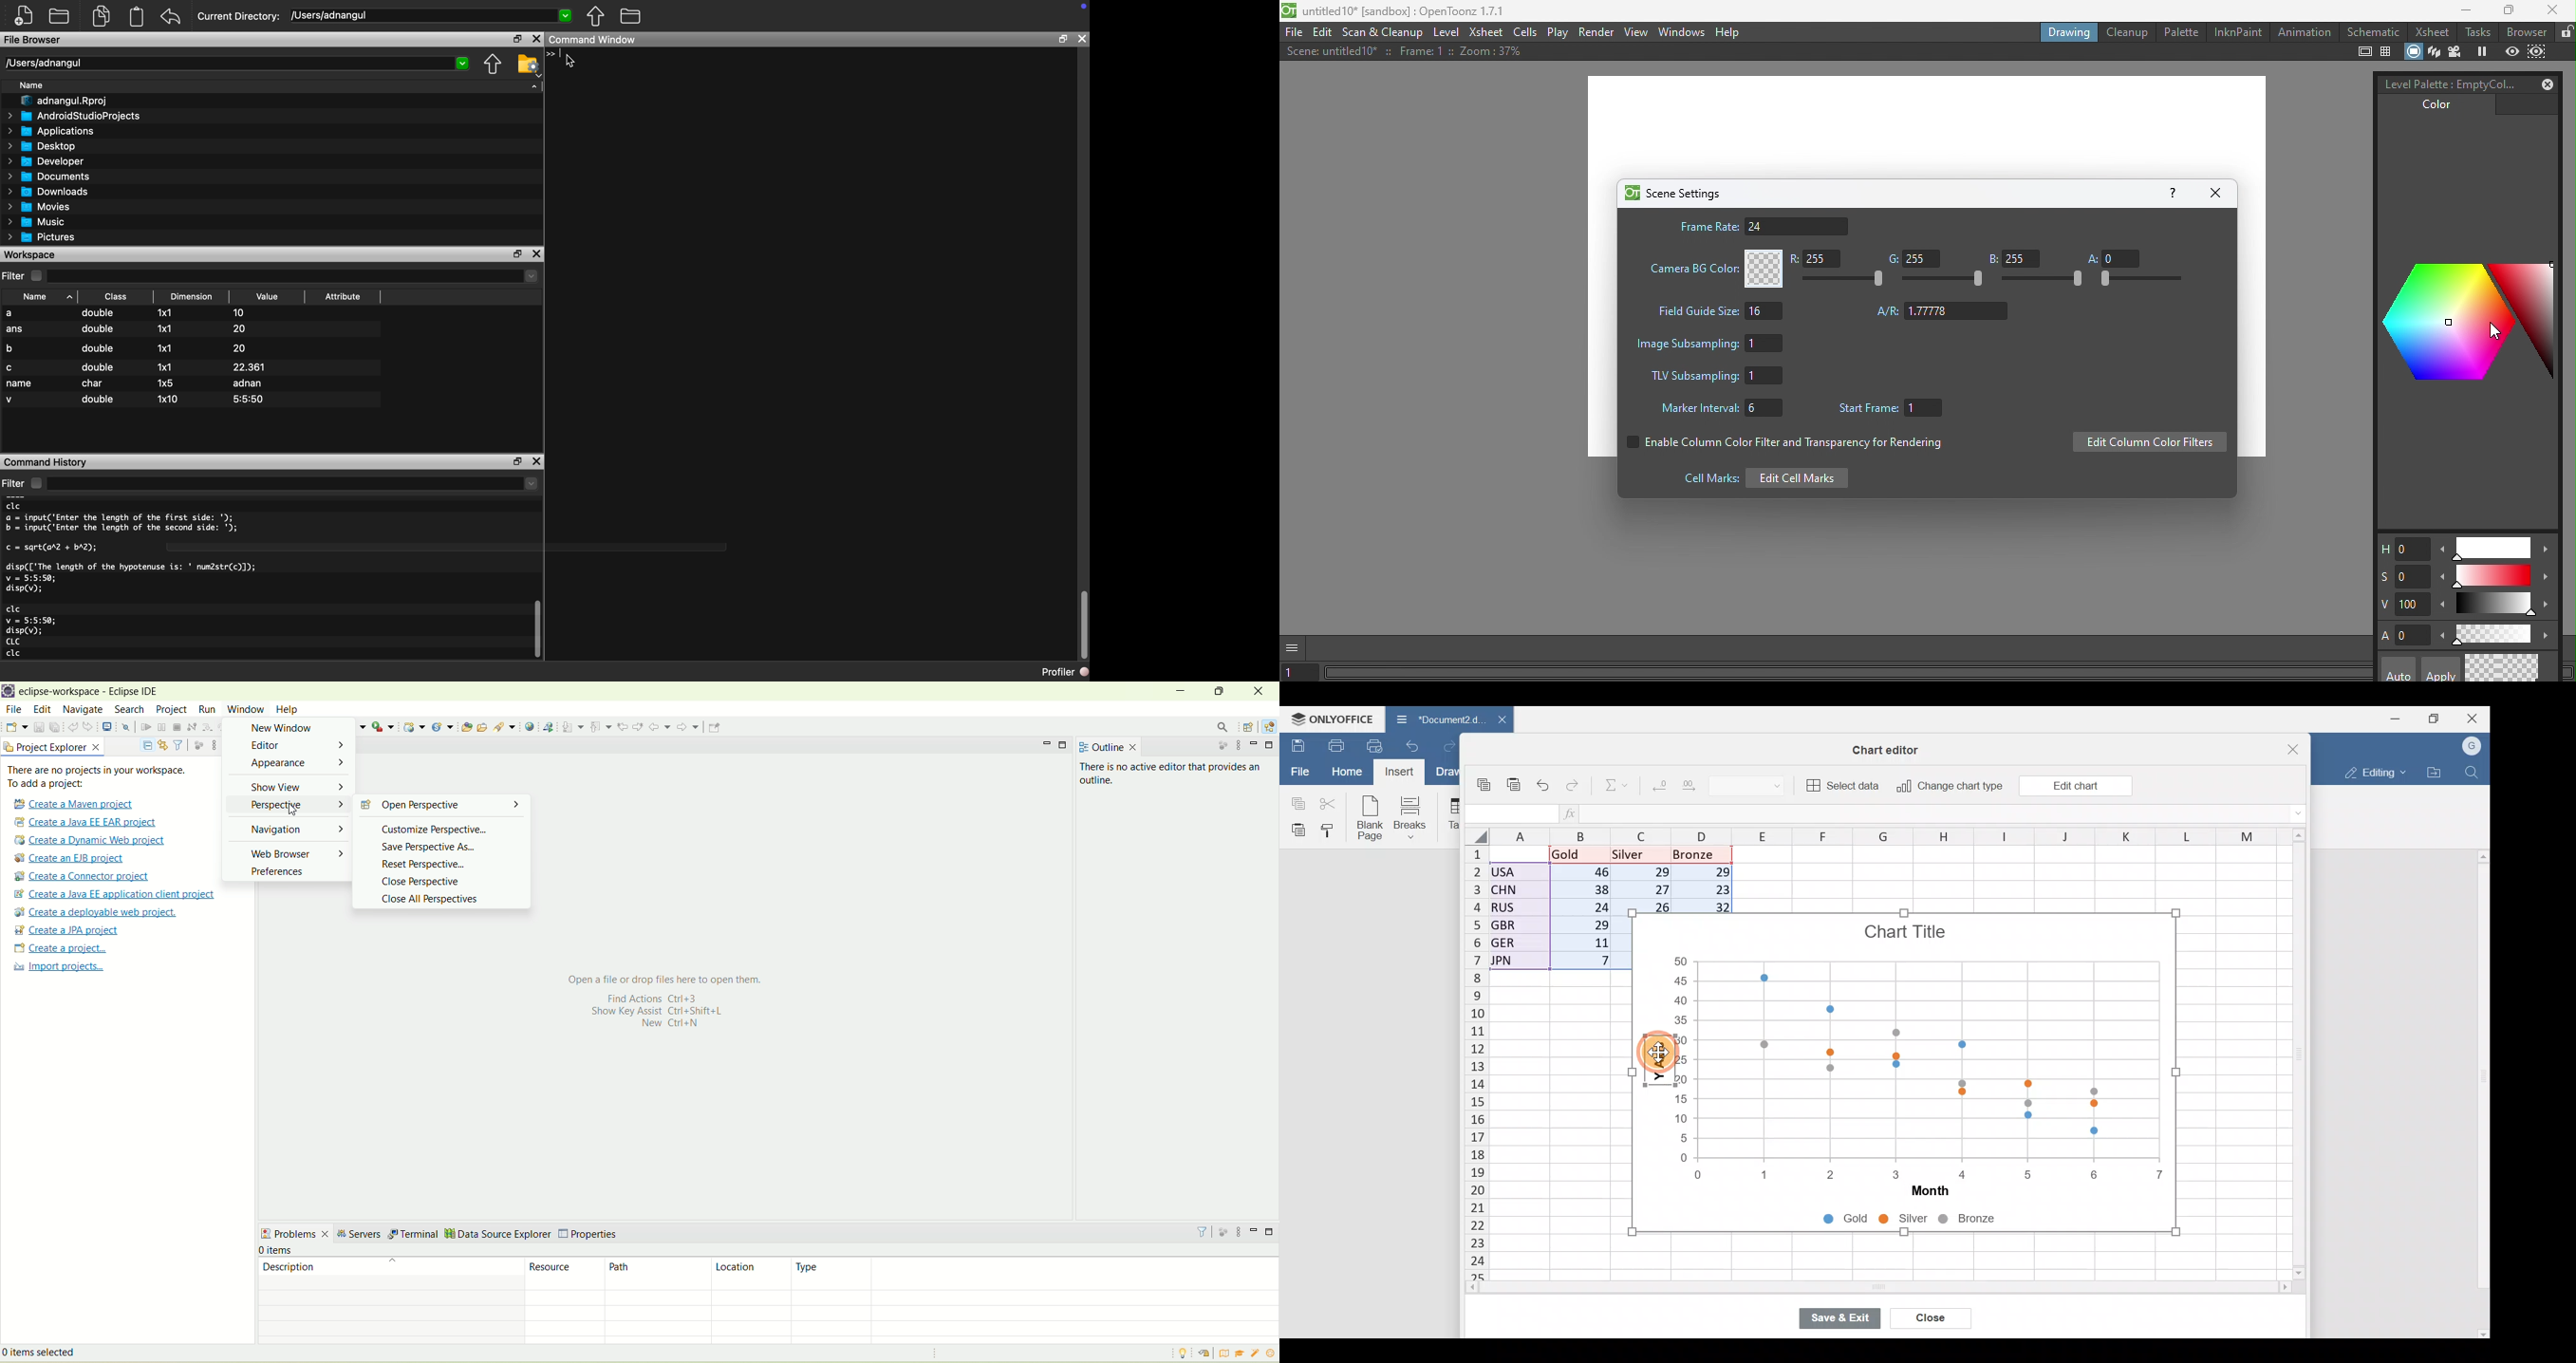  What do you see at coordinates (294, 764) in the screenshot?
I see `appearance` at bounding box center [294, 764].